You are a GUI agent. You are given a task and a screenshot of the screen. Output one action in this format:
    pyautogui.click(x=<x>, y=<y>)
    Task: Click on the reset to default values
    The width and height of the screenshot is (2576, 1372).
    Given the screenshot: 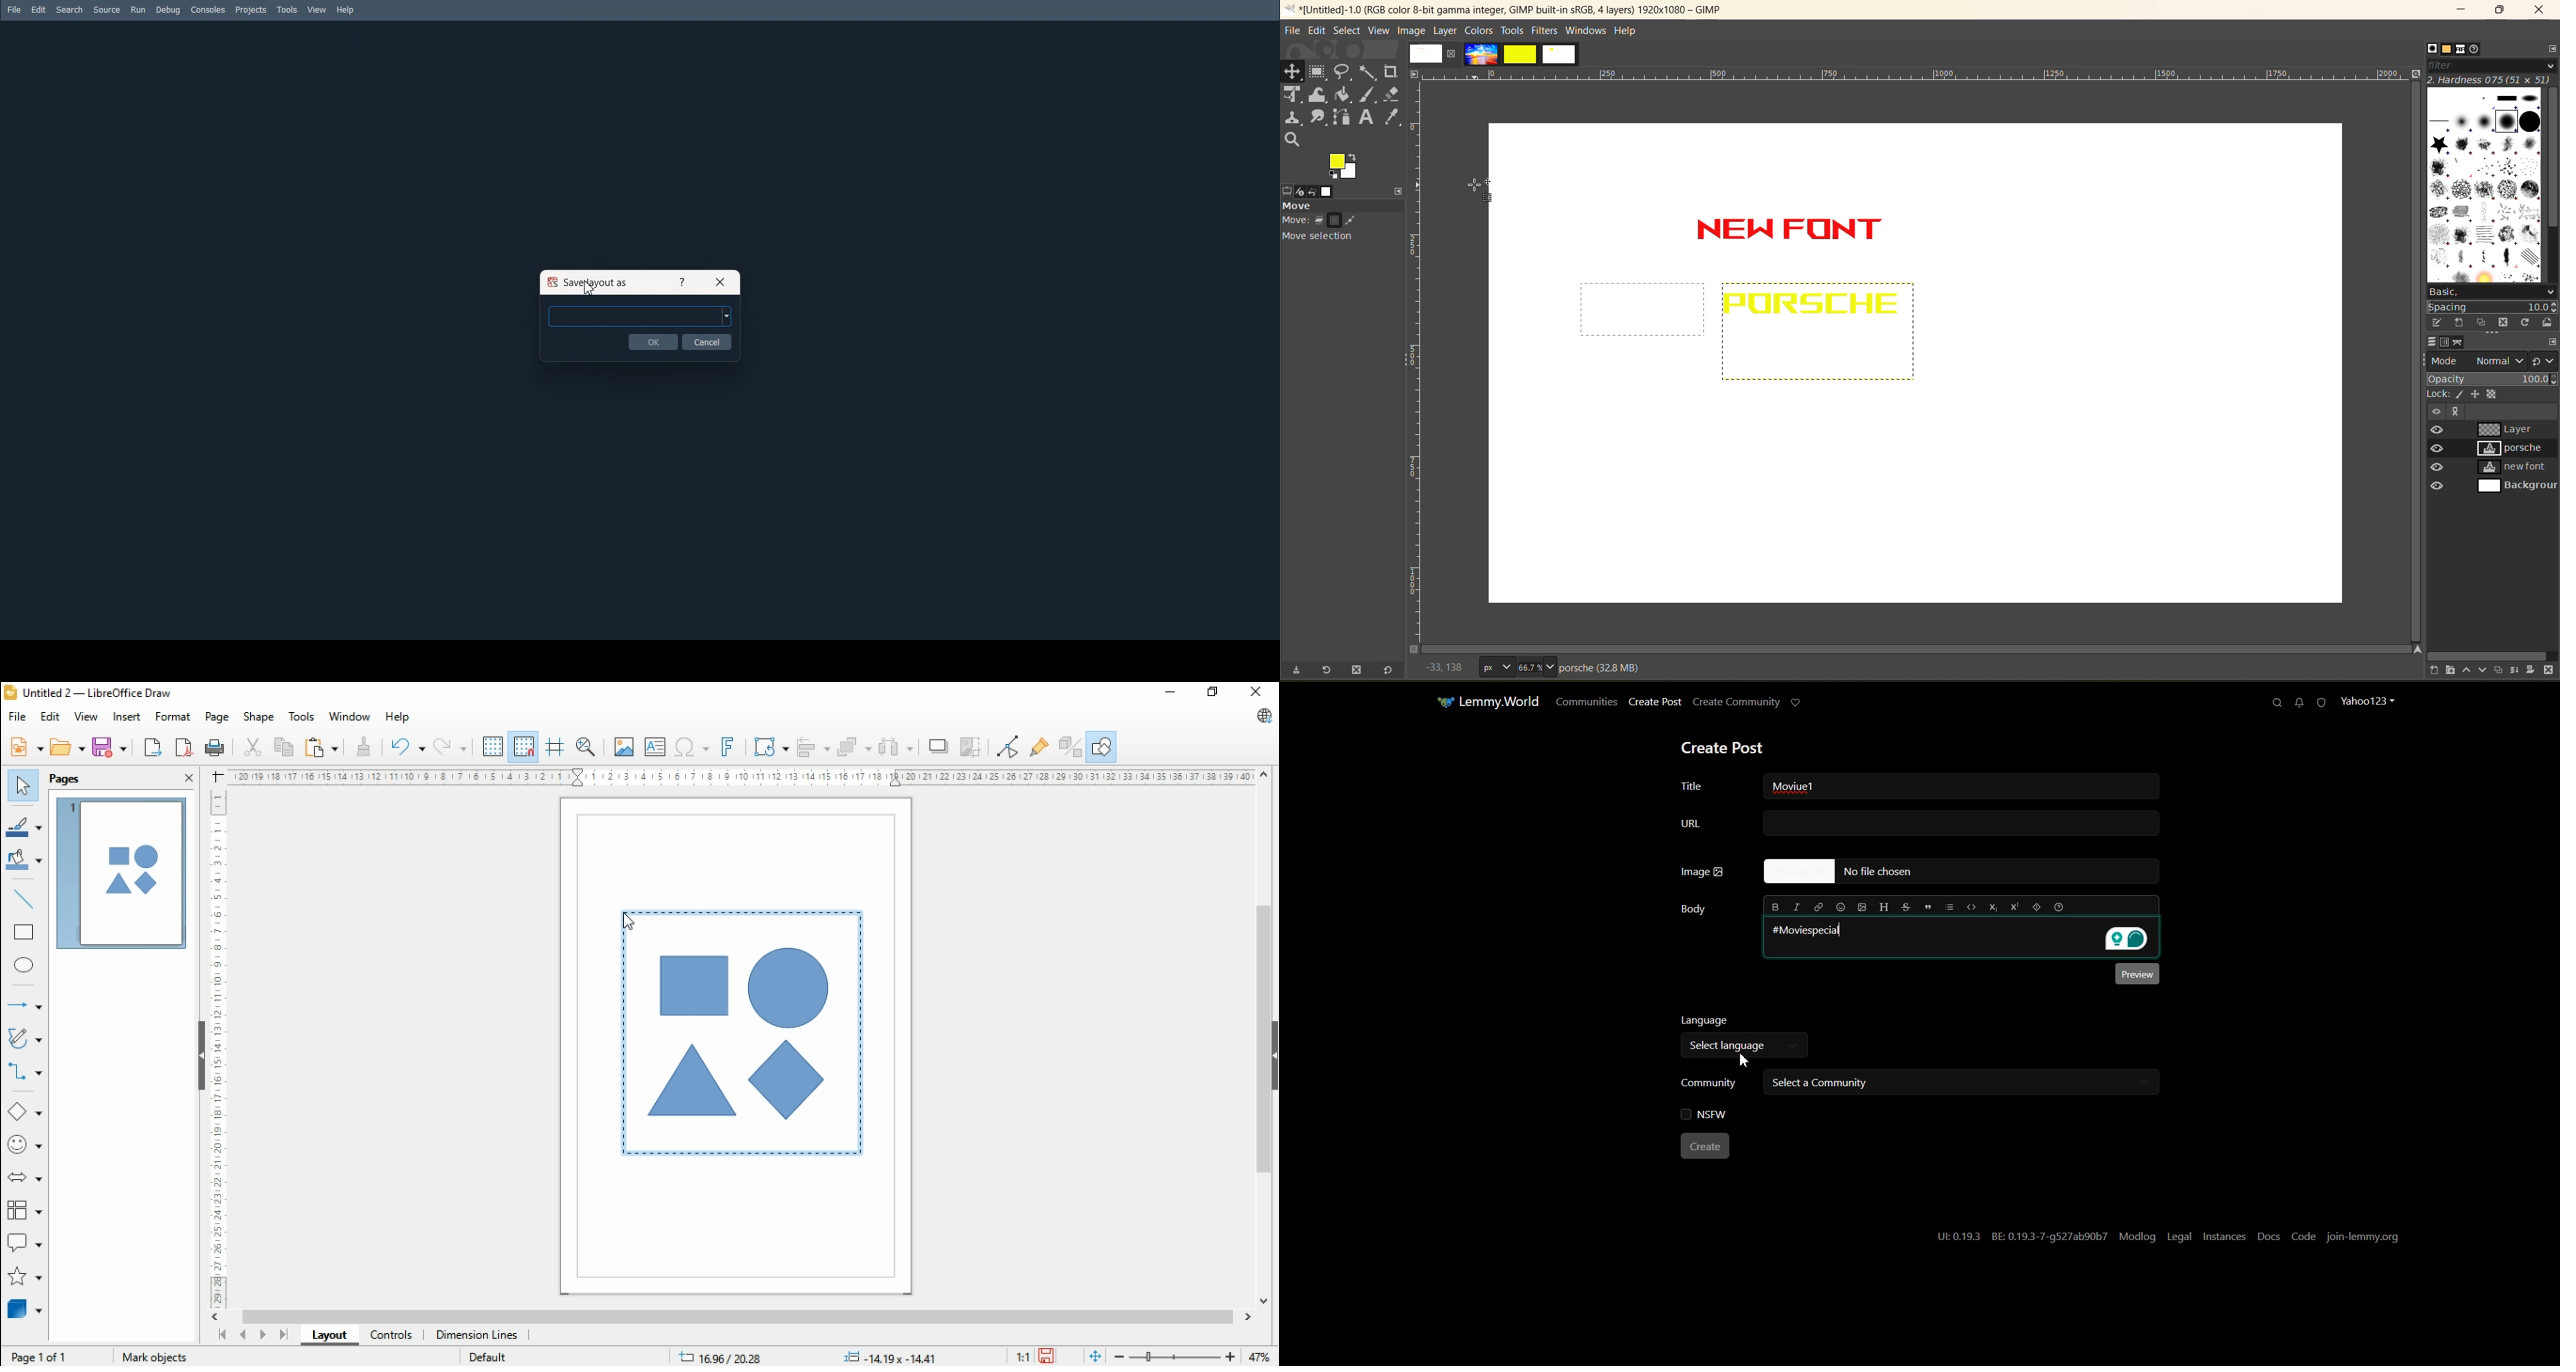 What is the action you would take?
    pyautogui.click(x=1389, y=672)
    